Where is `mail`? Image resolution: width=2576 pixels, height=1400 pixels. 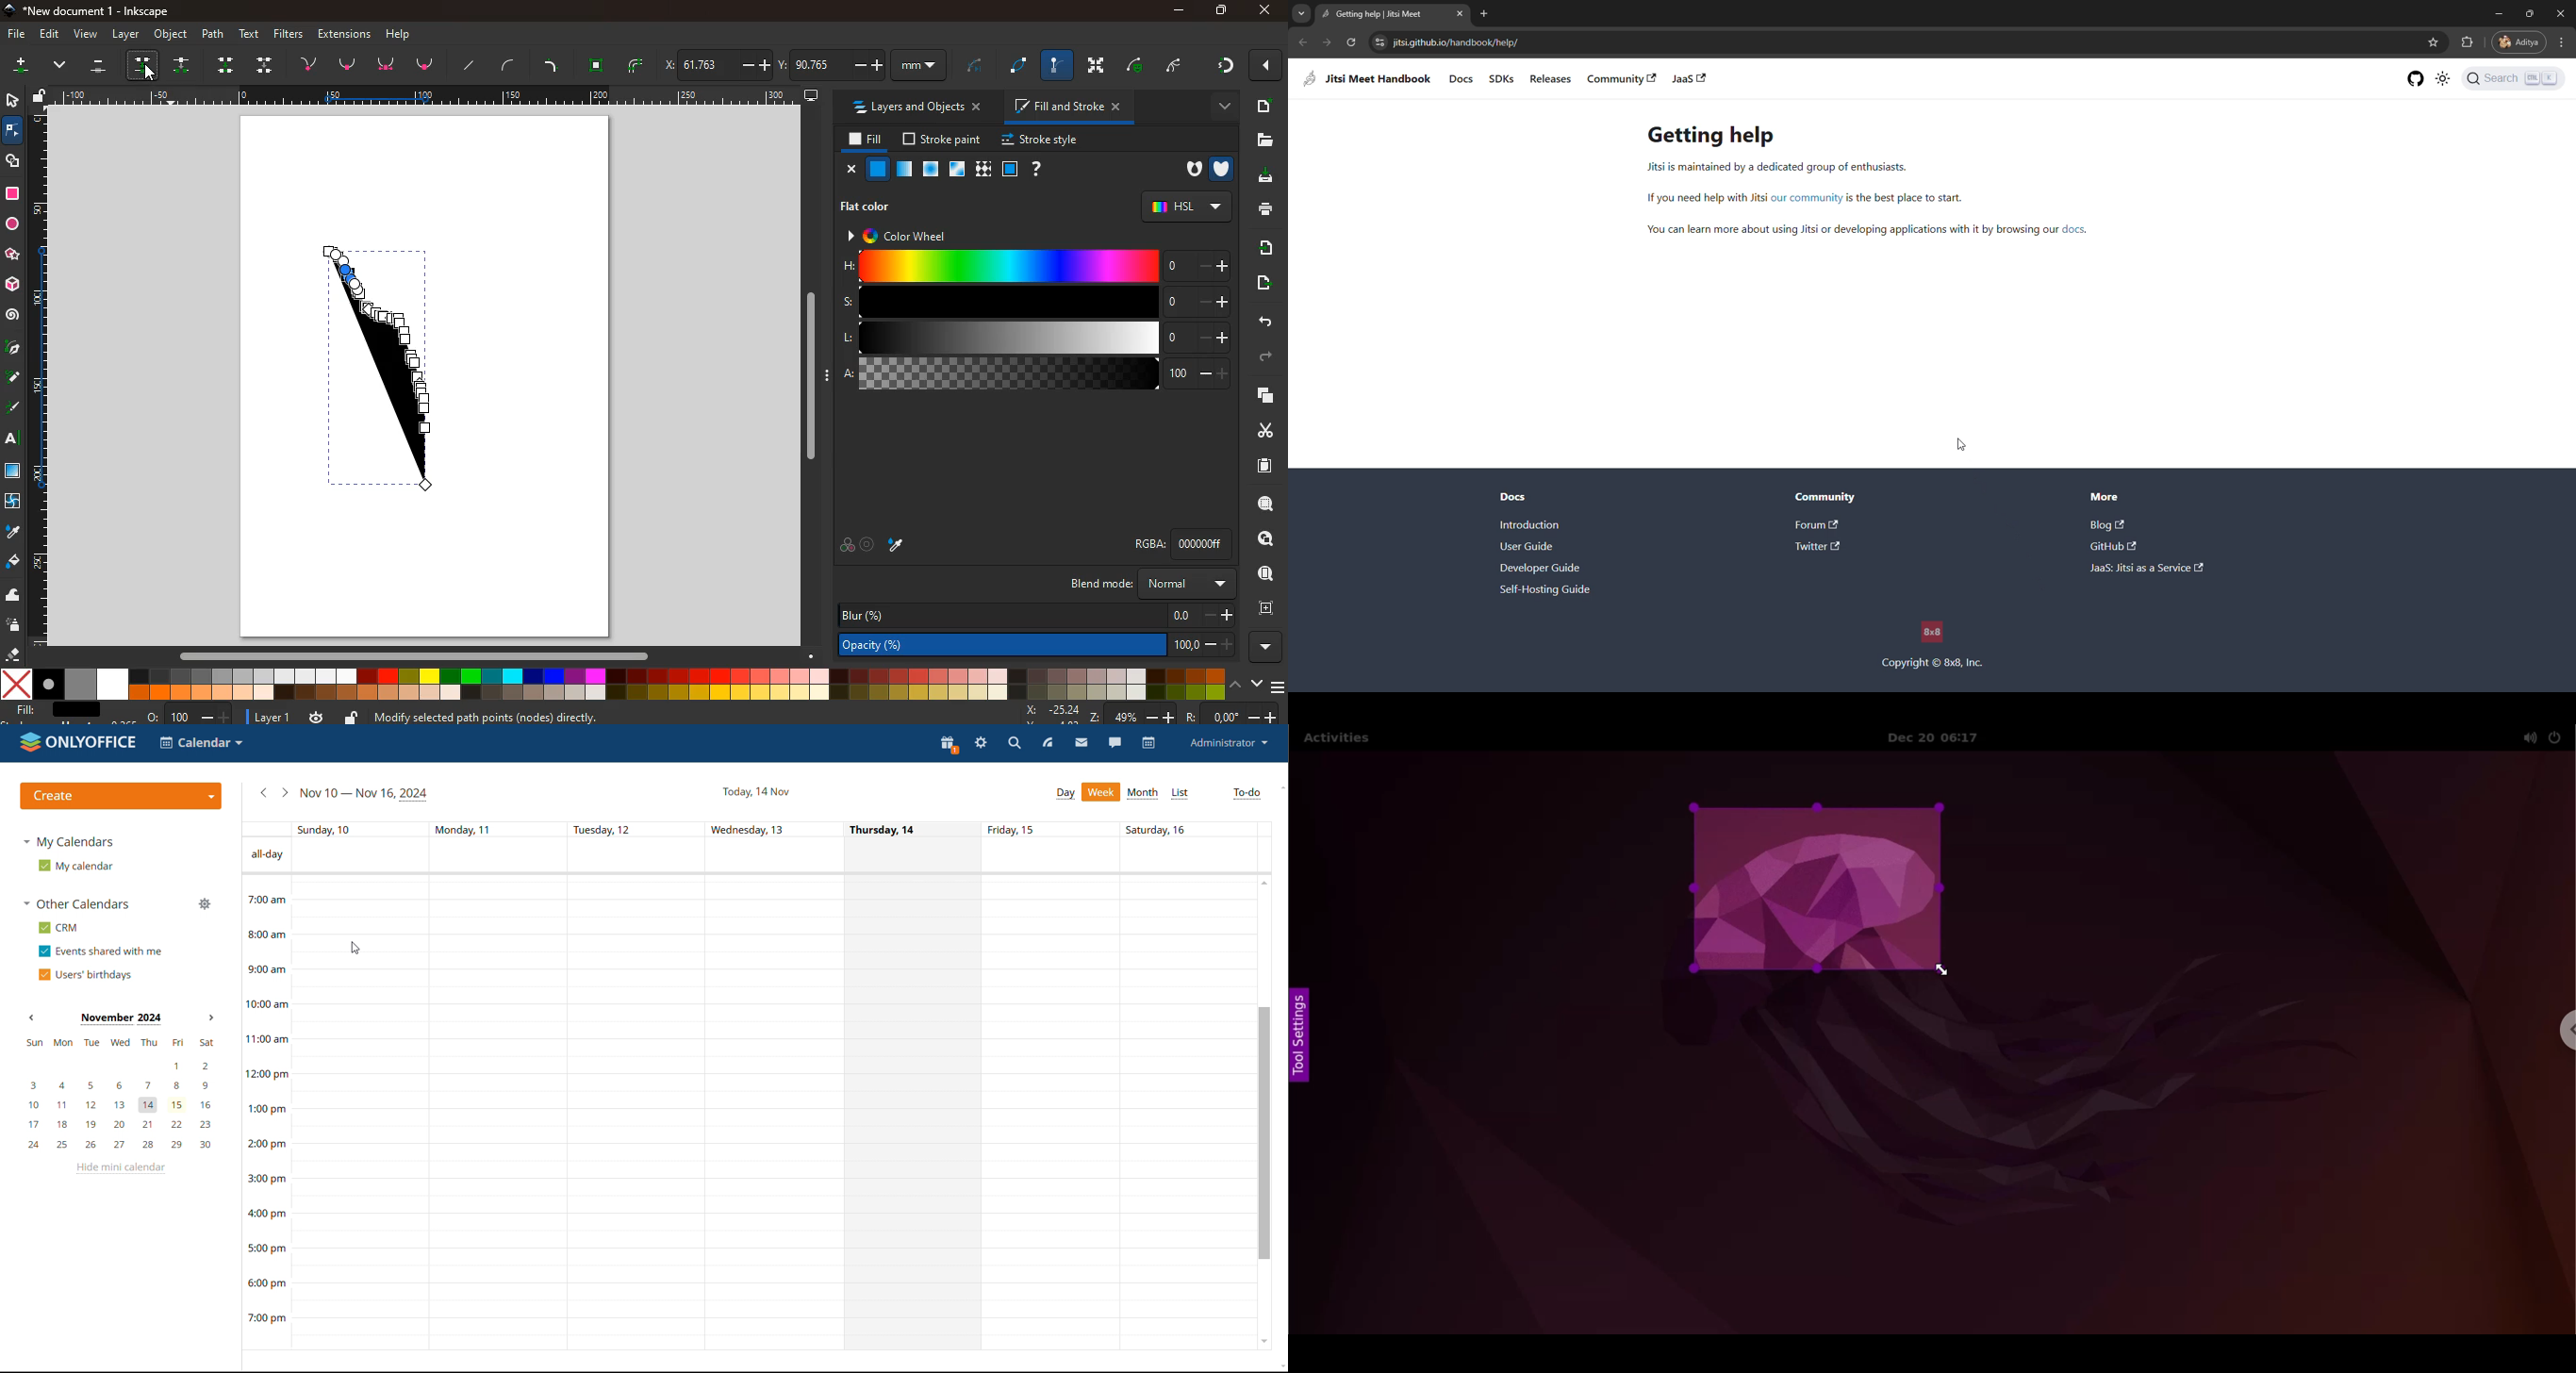 mail is located at coordinates (1082, 743).